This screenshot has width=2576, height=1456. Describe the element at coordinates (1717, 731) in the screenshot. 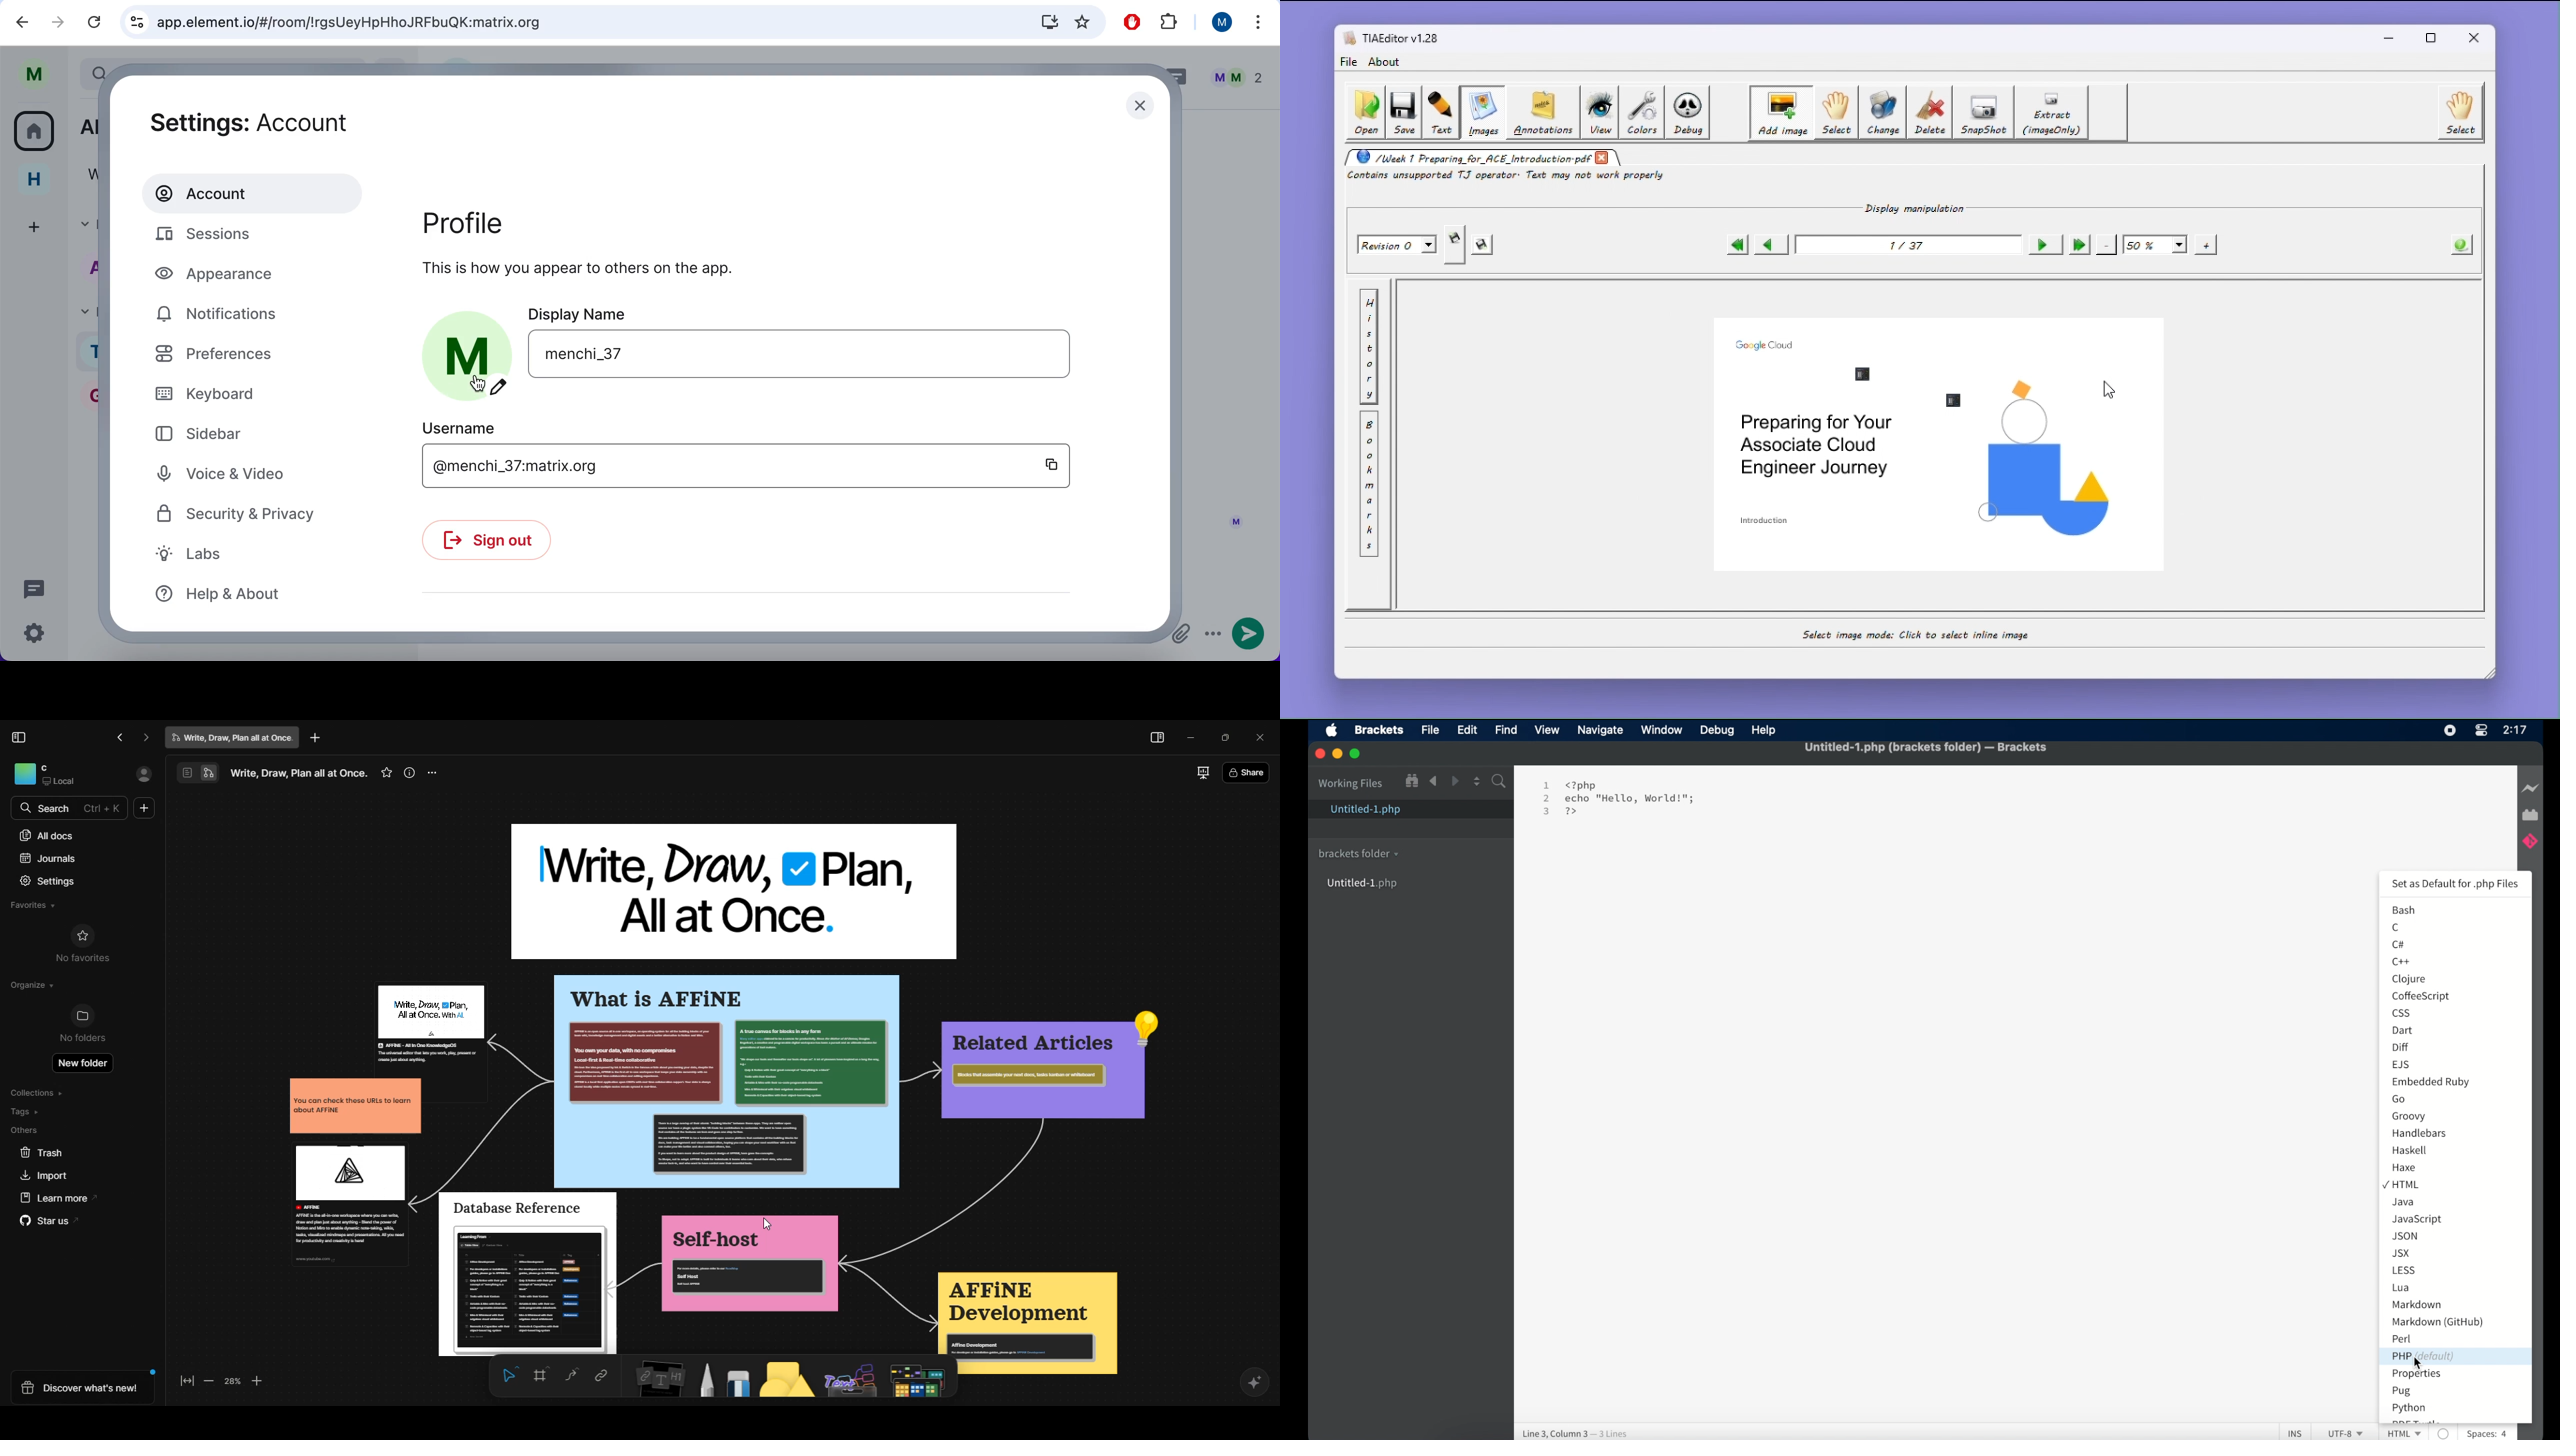

I see `debug` at that location.